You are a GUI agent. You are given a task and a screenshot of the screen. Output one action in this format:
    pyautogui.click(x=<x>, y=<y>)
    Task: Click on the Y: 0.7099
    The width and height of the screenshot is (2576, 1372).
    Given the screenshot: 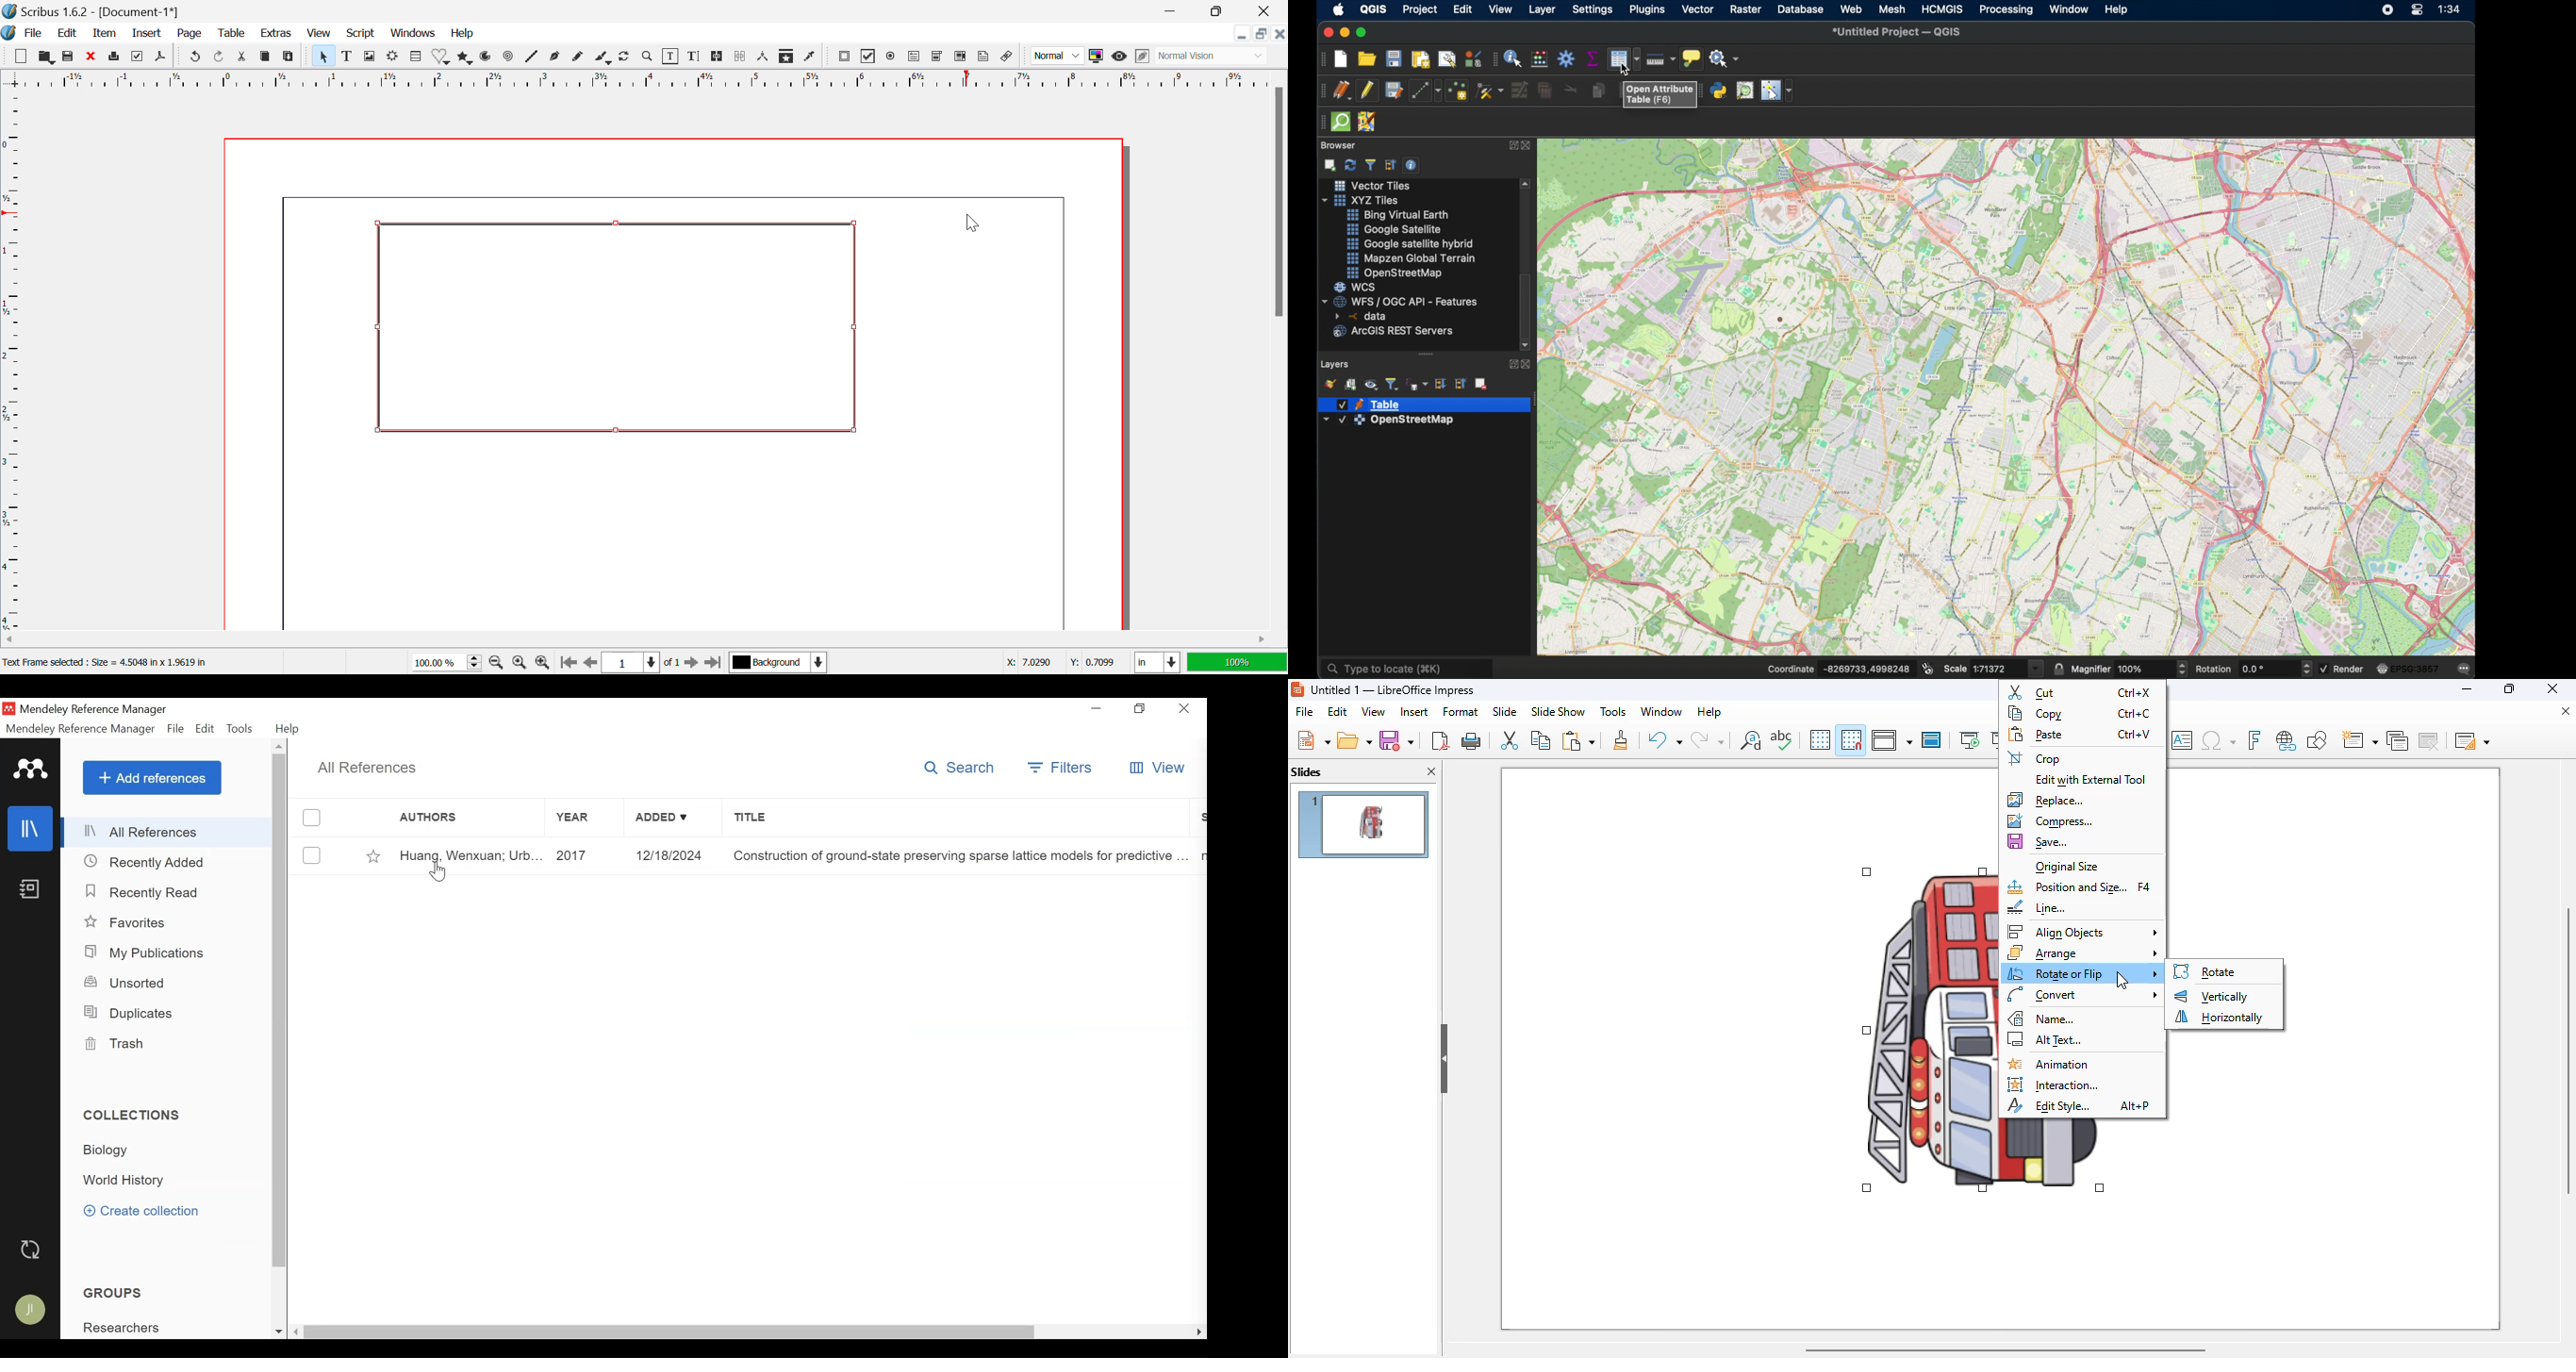 What is the action you would take?
    pyautogui.click(x=1093, y=662)
    